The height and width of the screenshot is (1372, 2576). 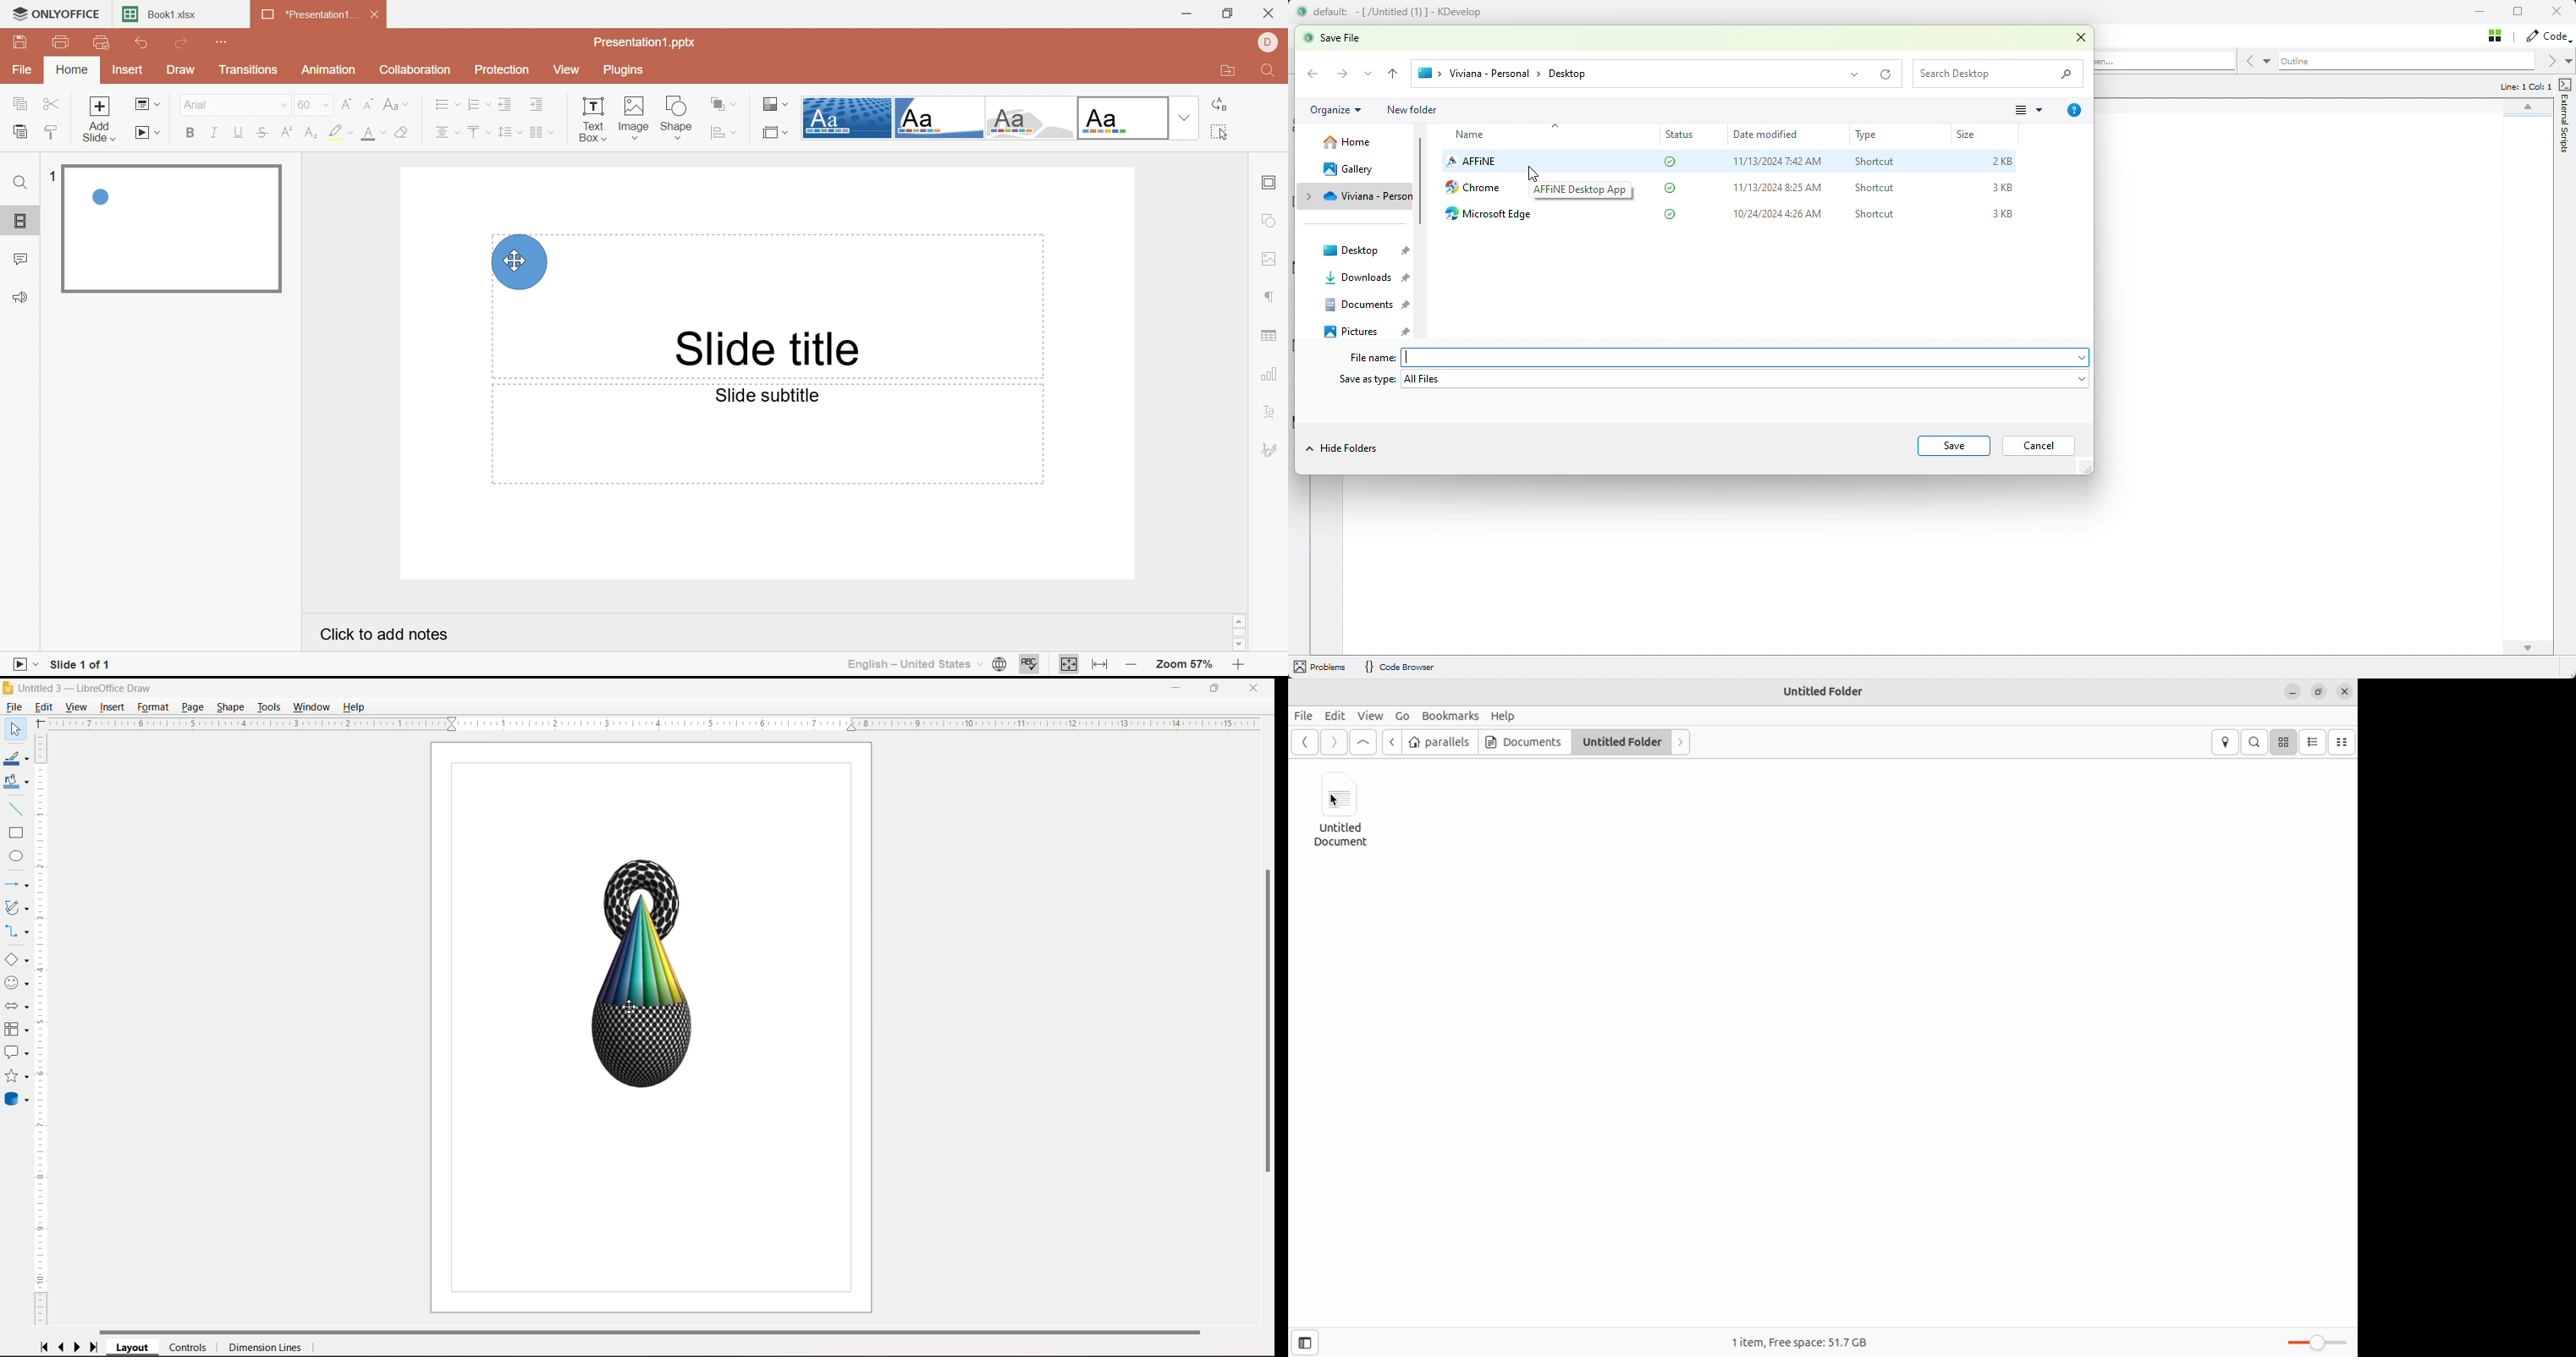 I want to click on Horizontal Ruler, so click(x=653, y=724).